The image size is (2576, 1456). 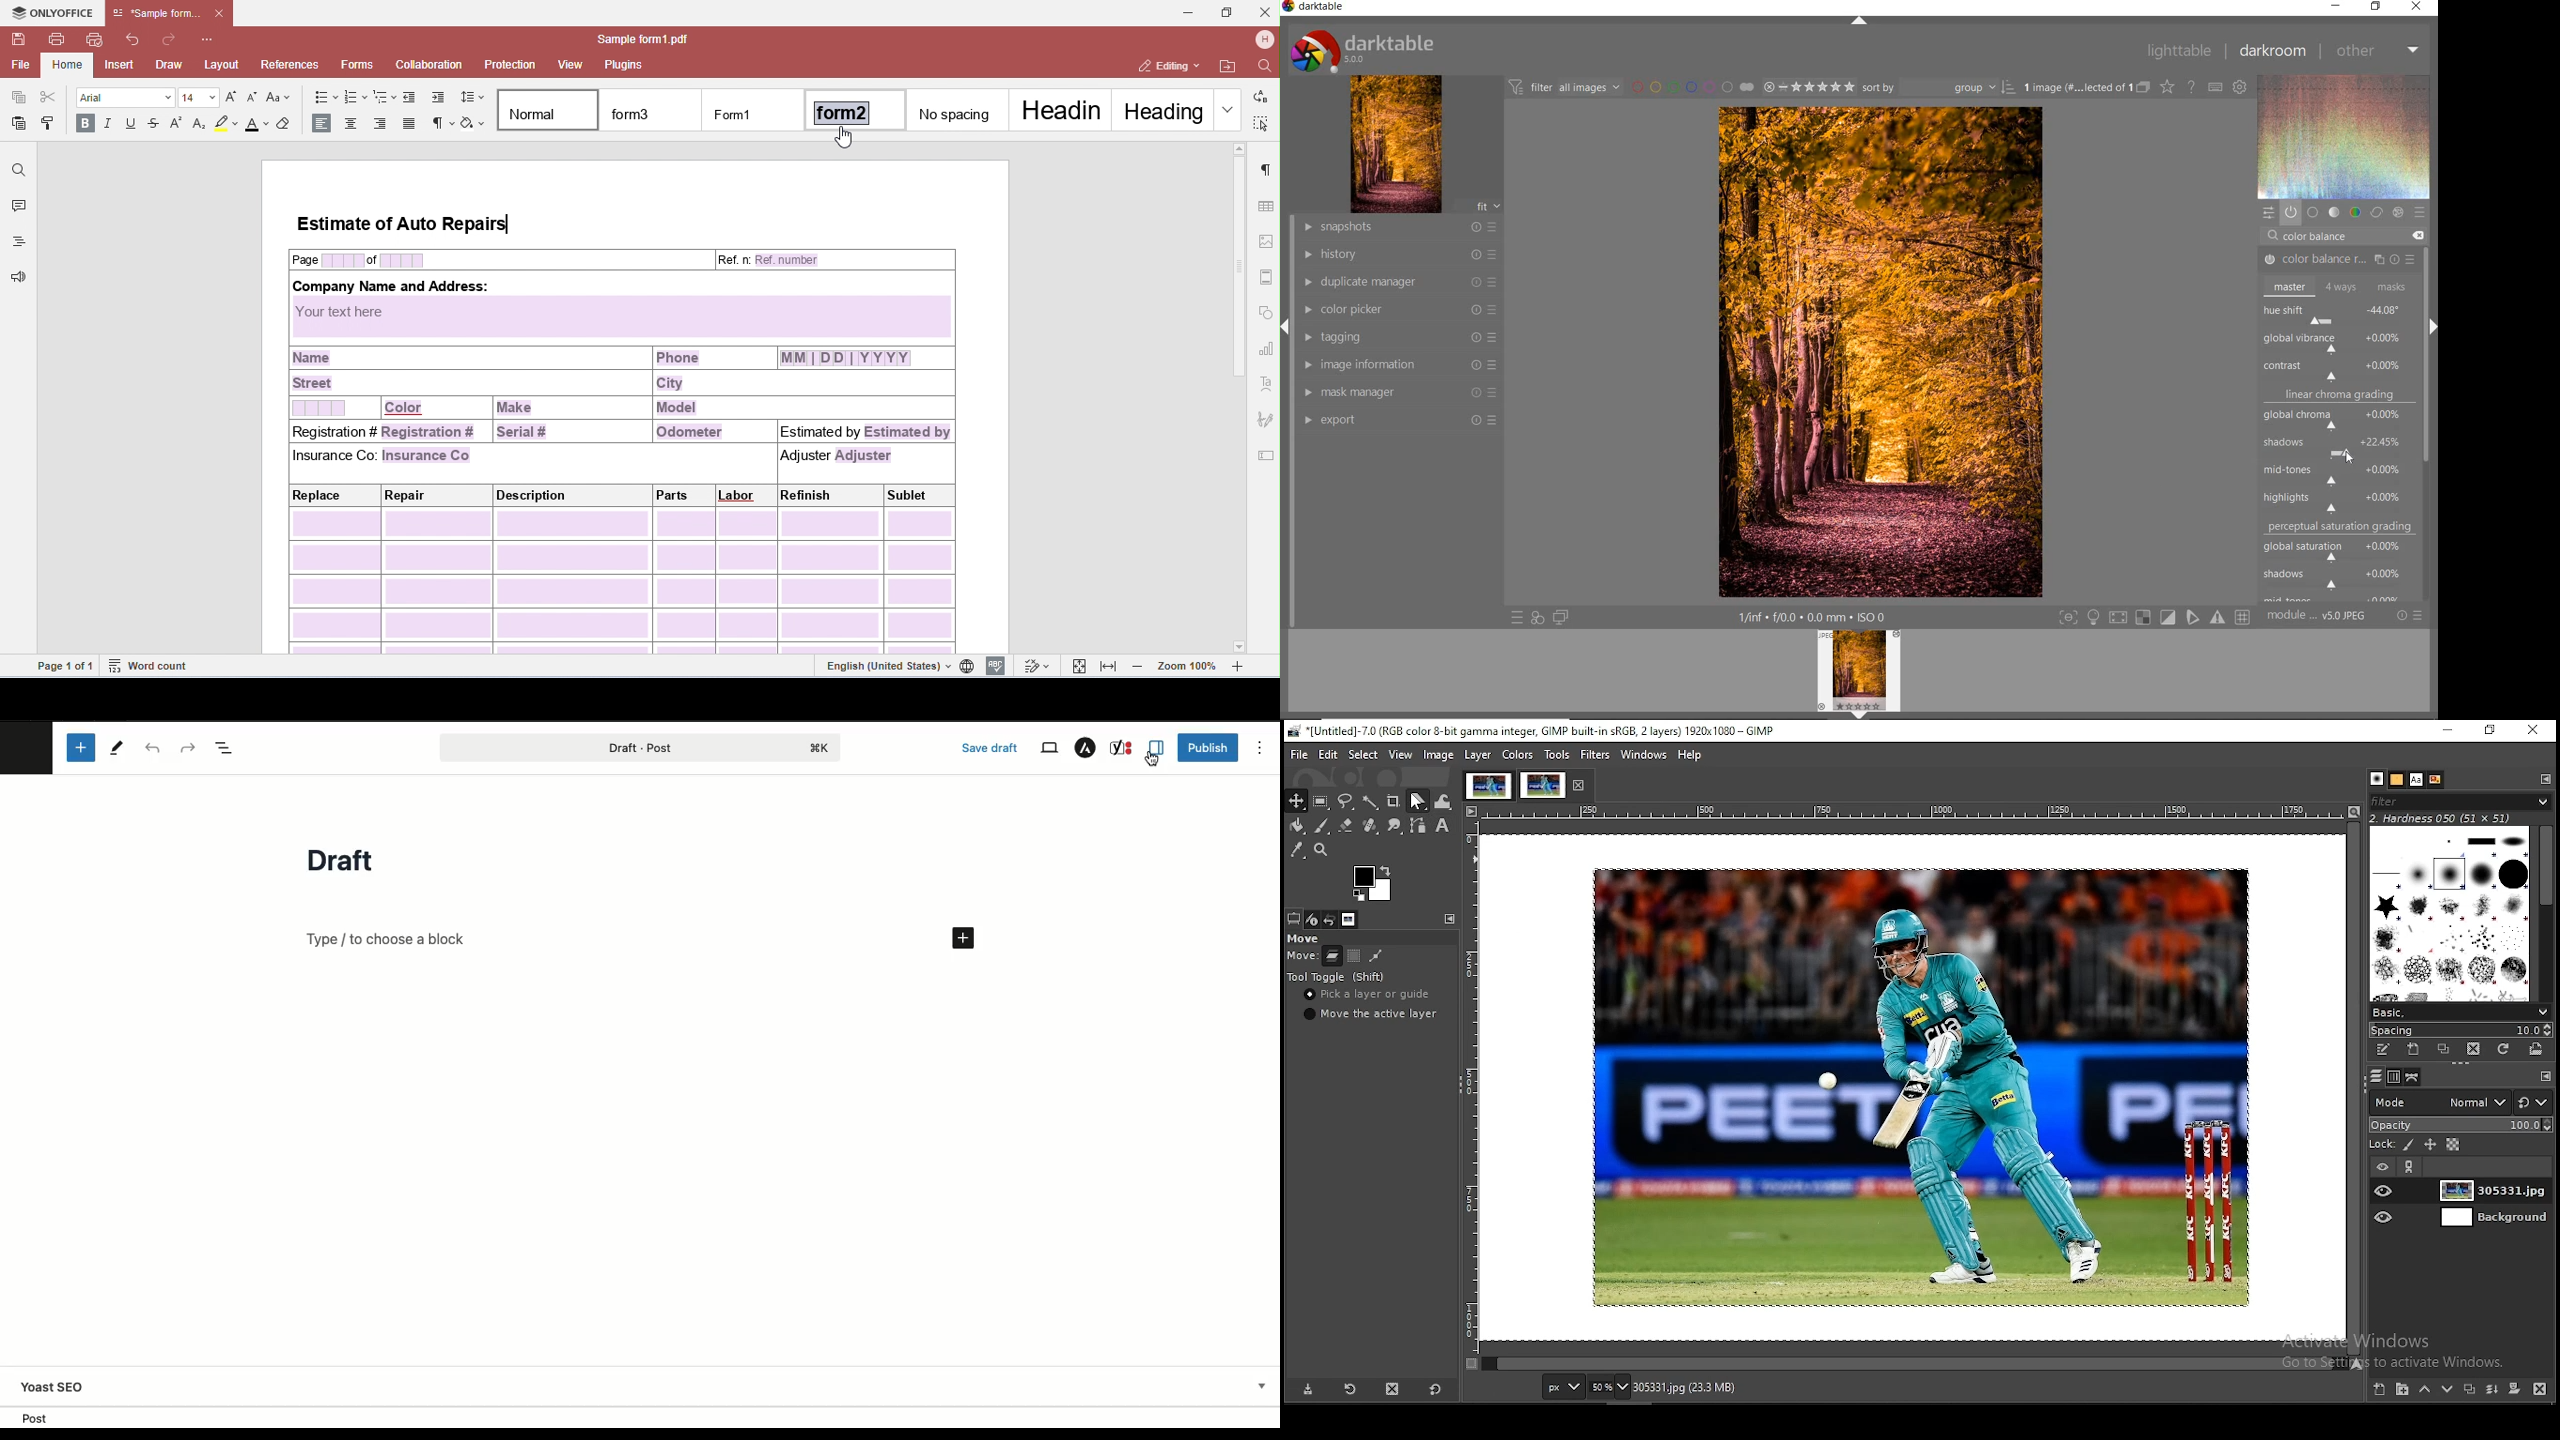 I want to click on text field, so click(x=1266, y=457).